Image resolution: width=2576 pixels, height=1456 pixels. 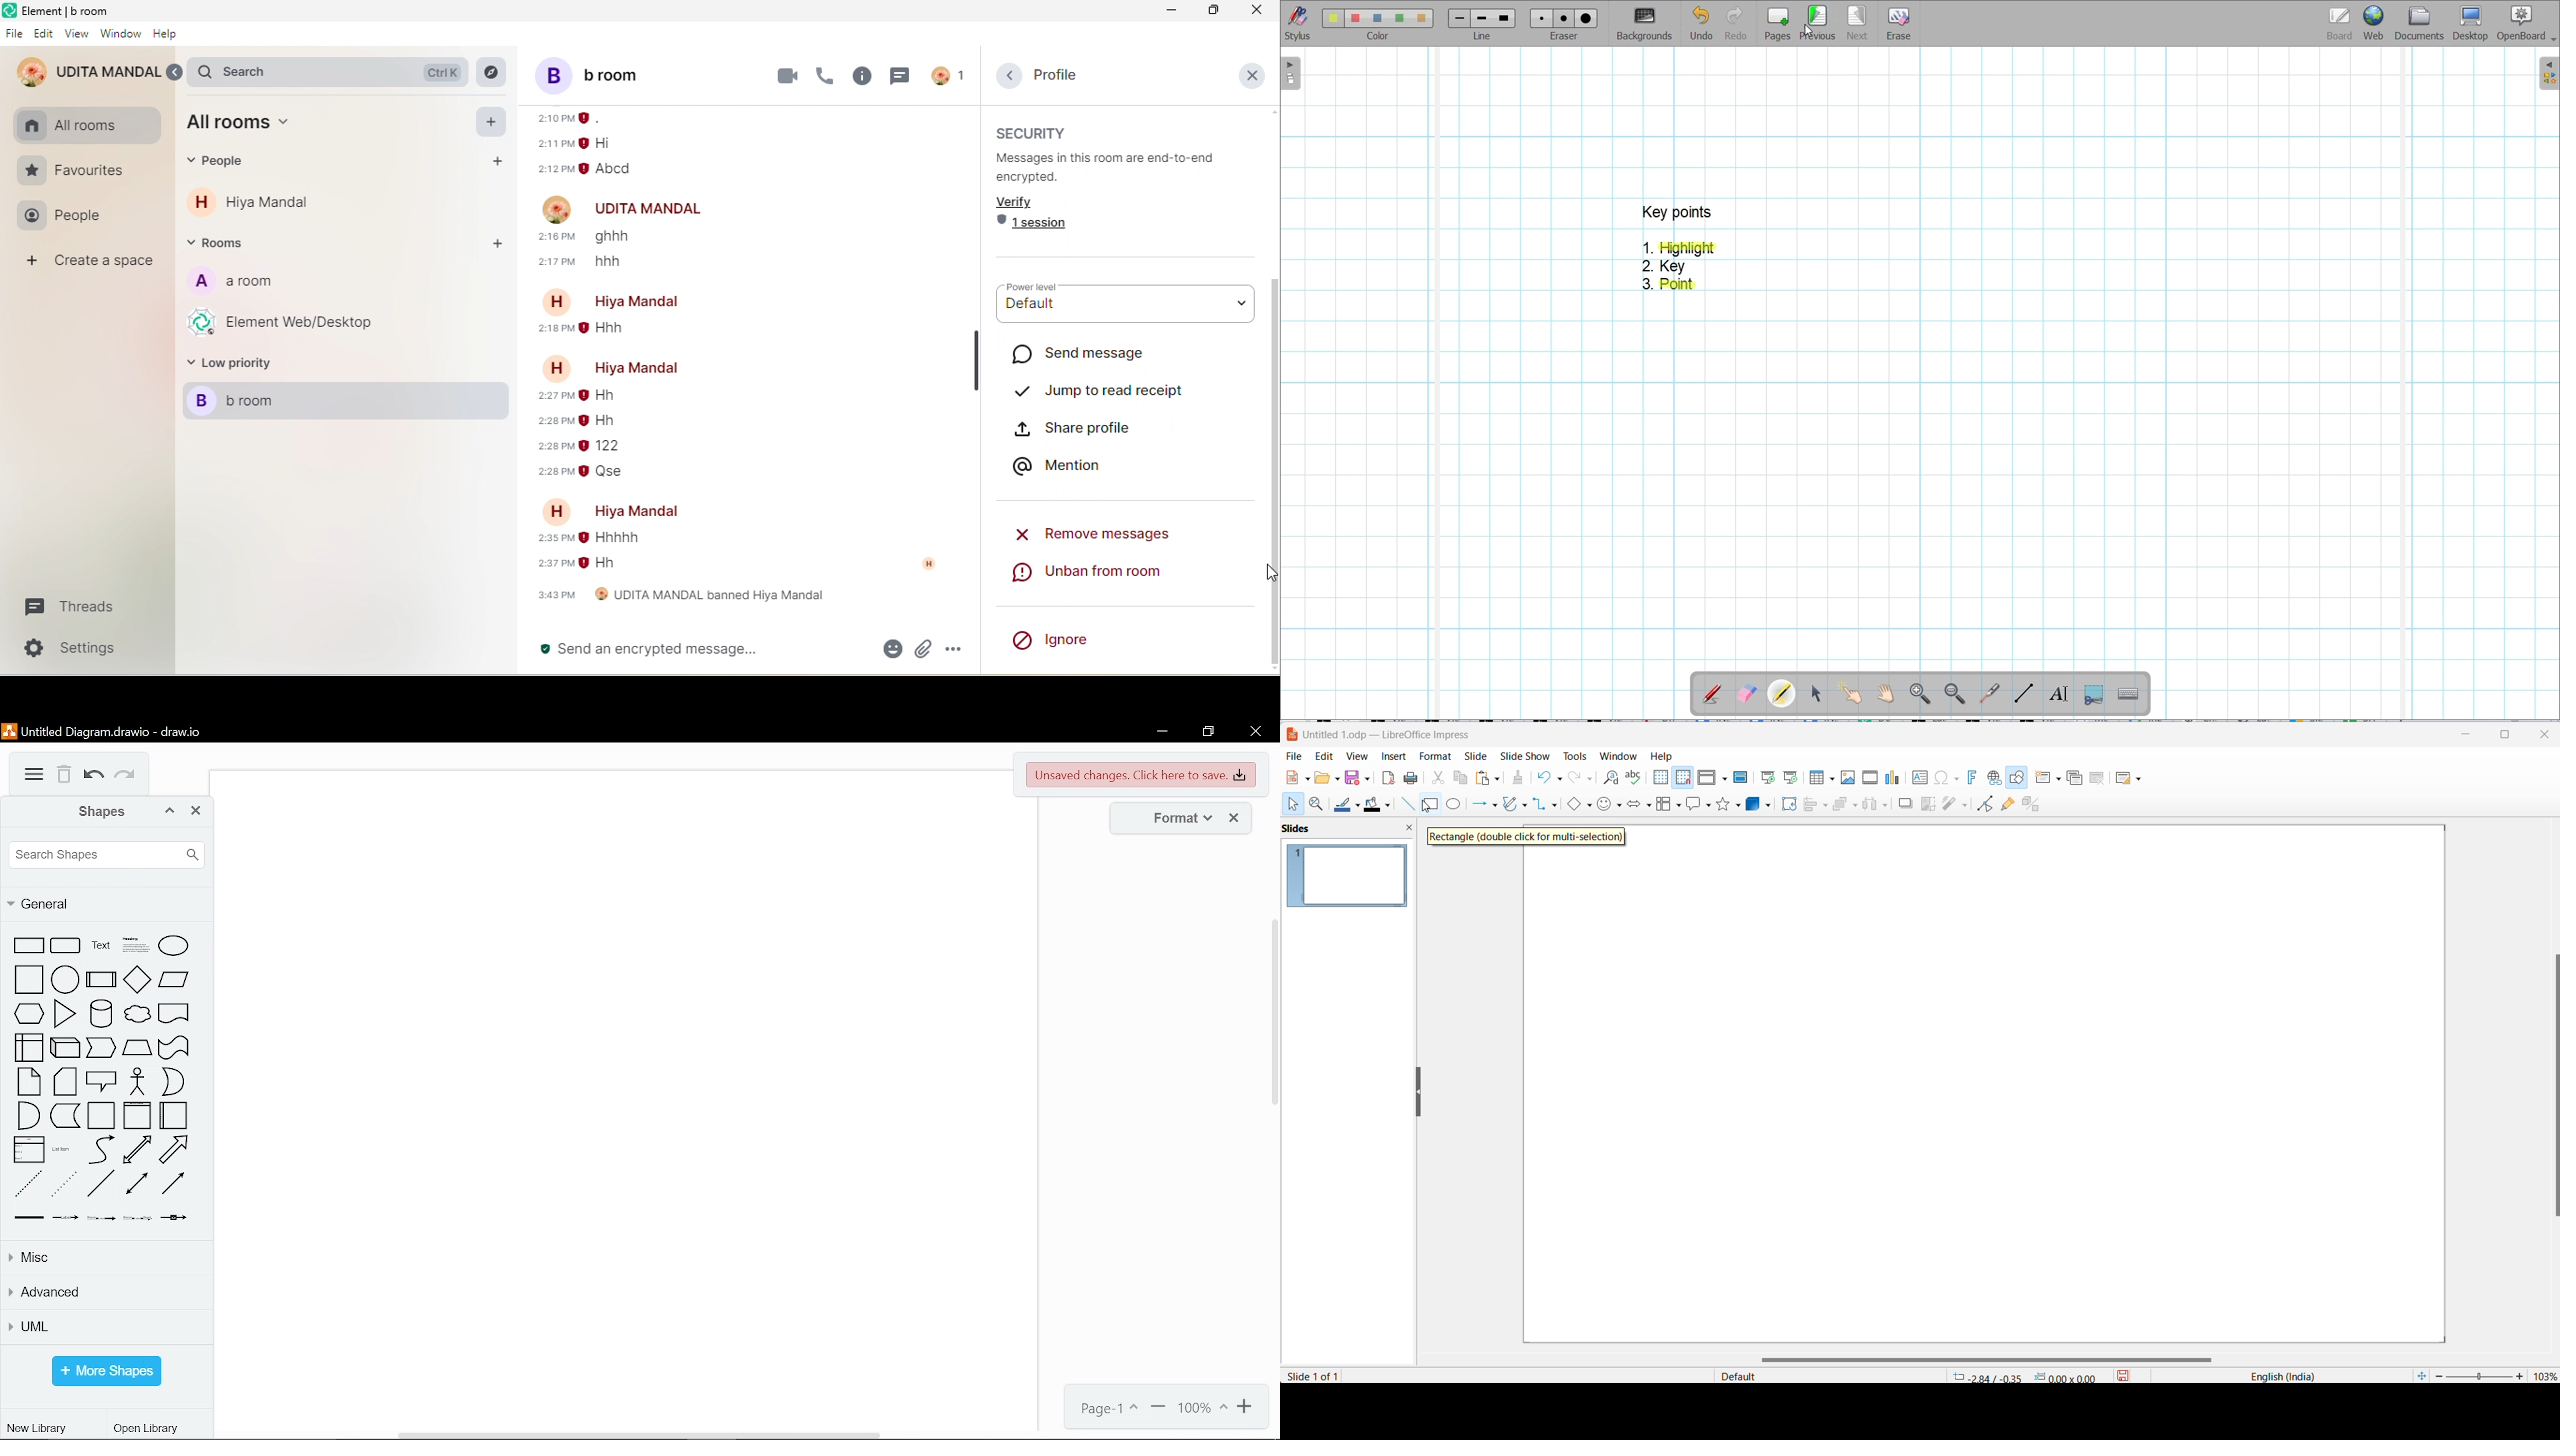 What do you see at coordinates (1983, 803) in the screenshot?
I see `toggle endpoint edit mode` at bounding box center [1983, 803].